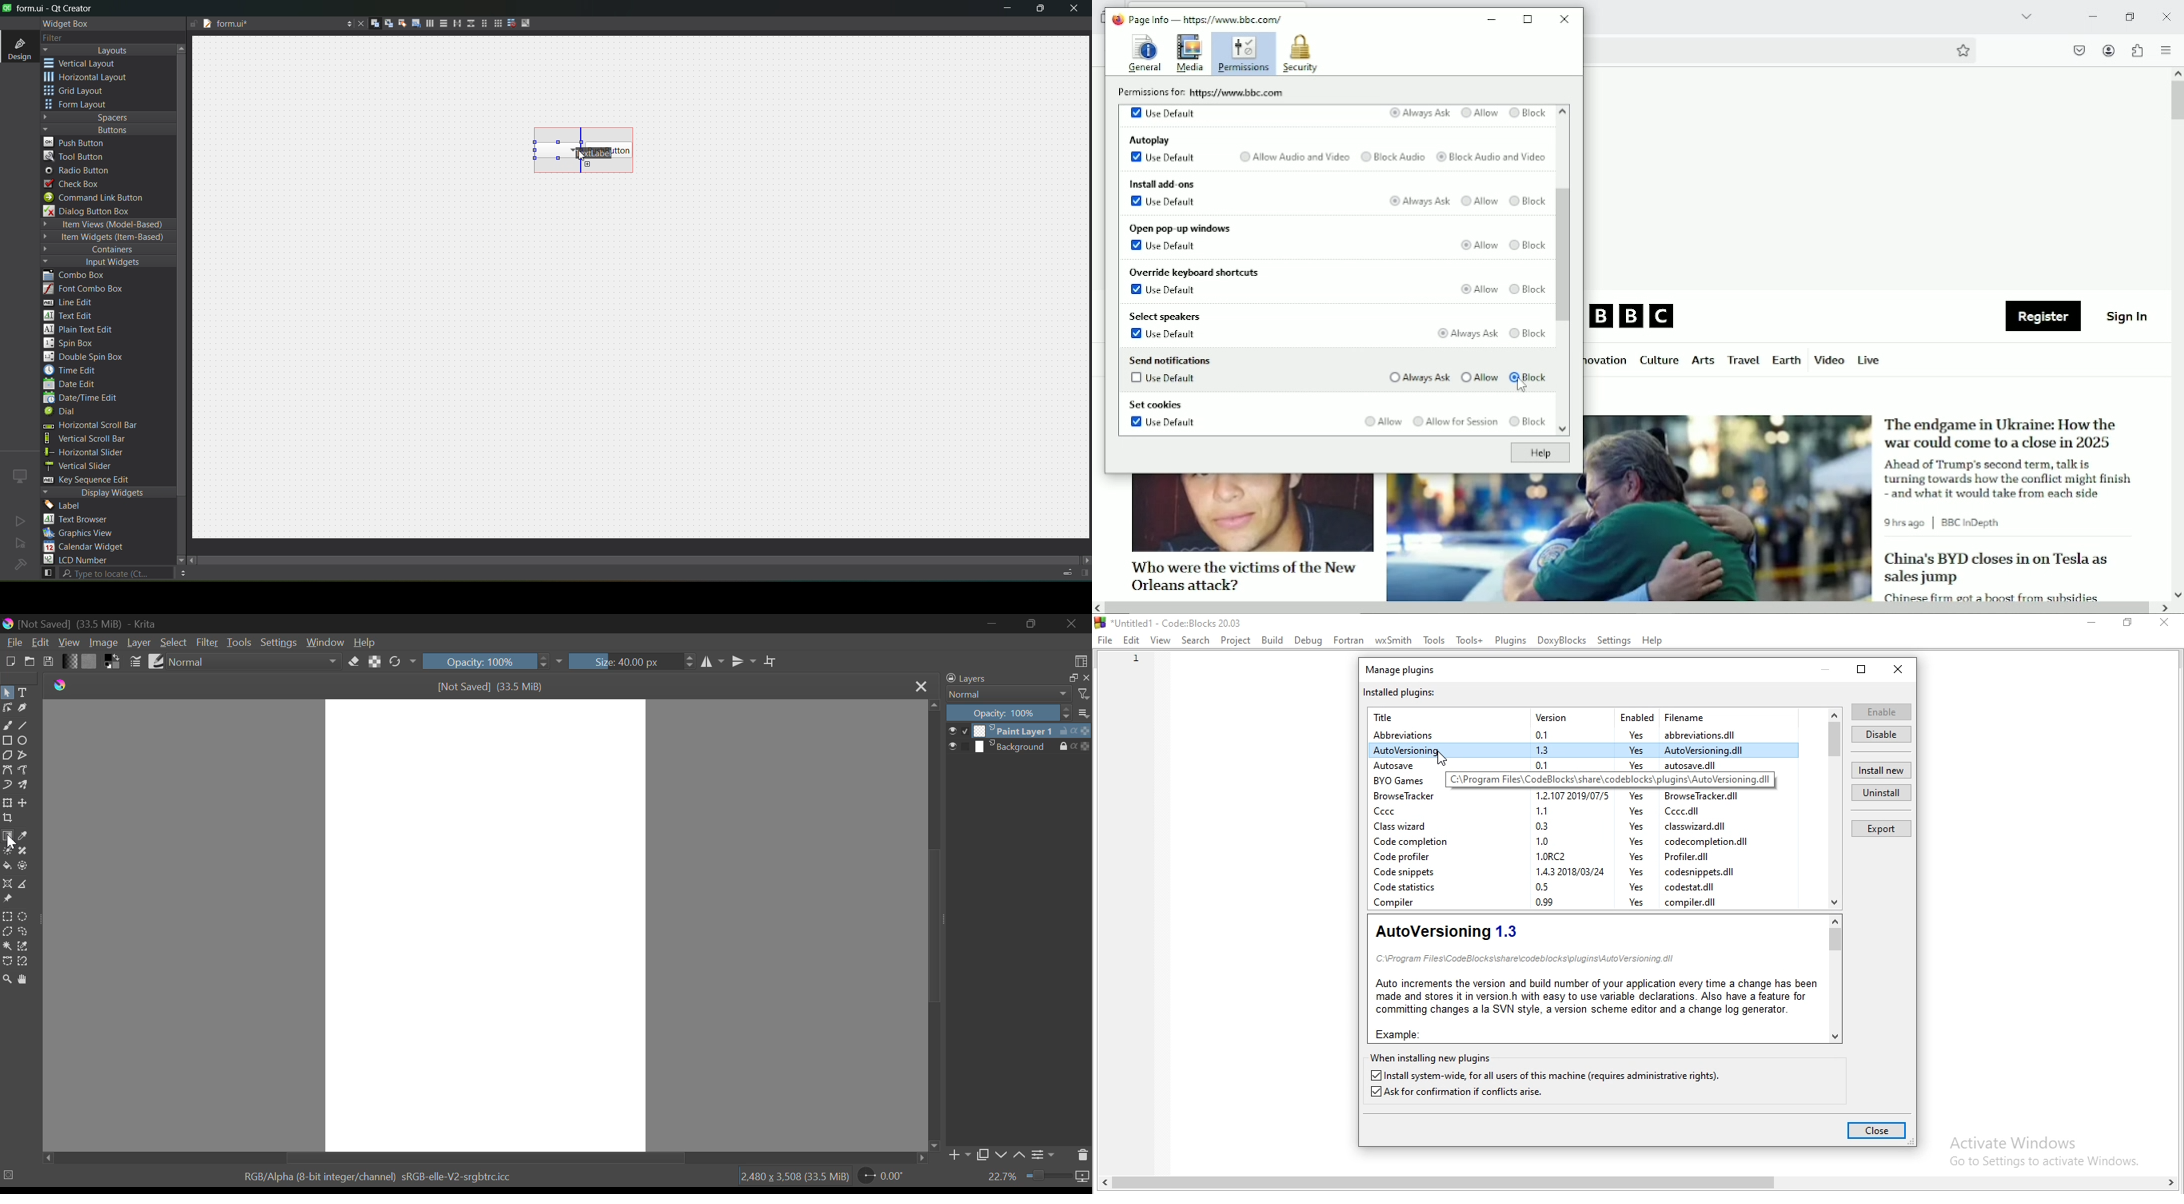 This screenshot has height=1204, width=2184. Describe the element at coordinates (24, 917) in the screenshot. I see `Circular Selection` at that location.